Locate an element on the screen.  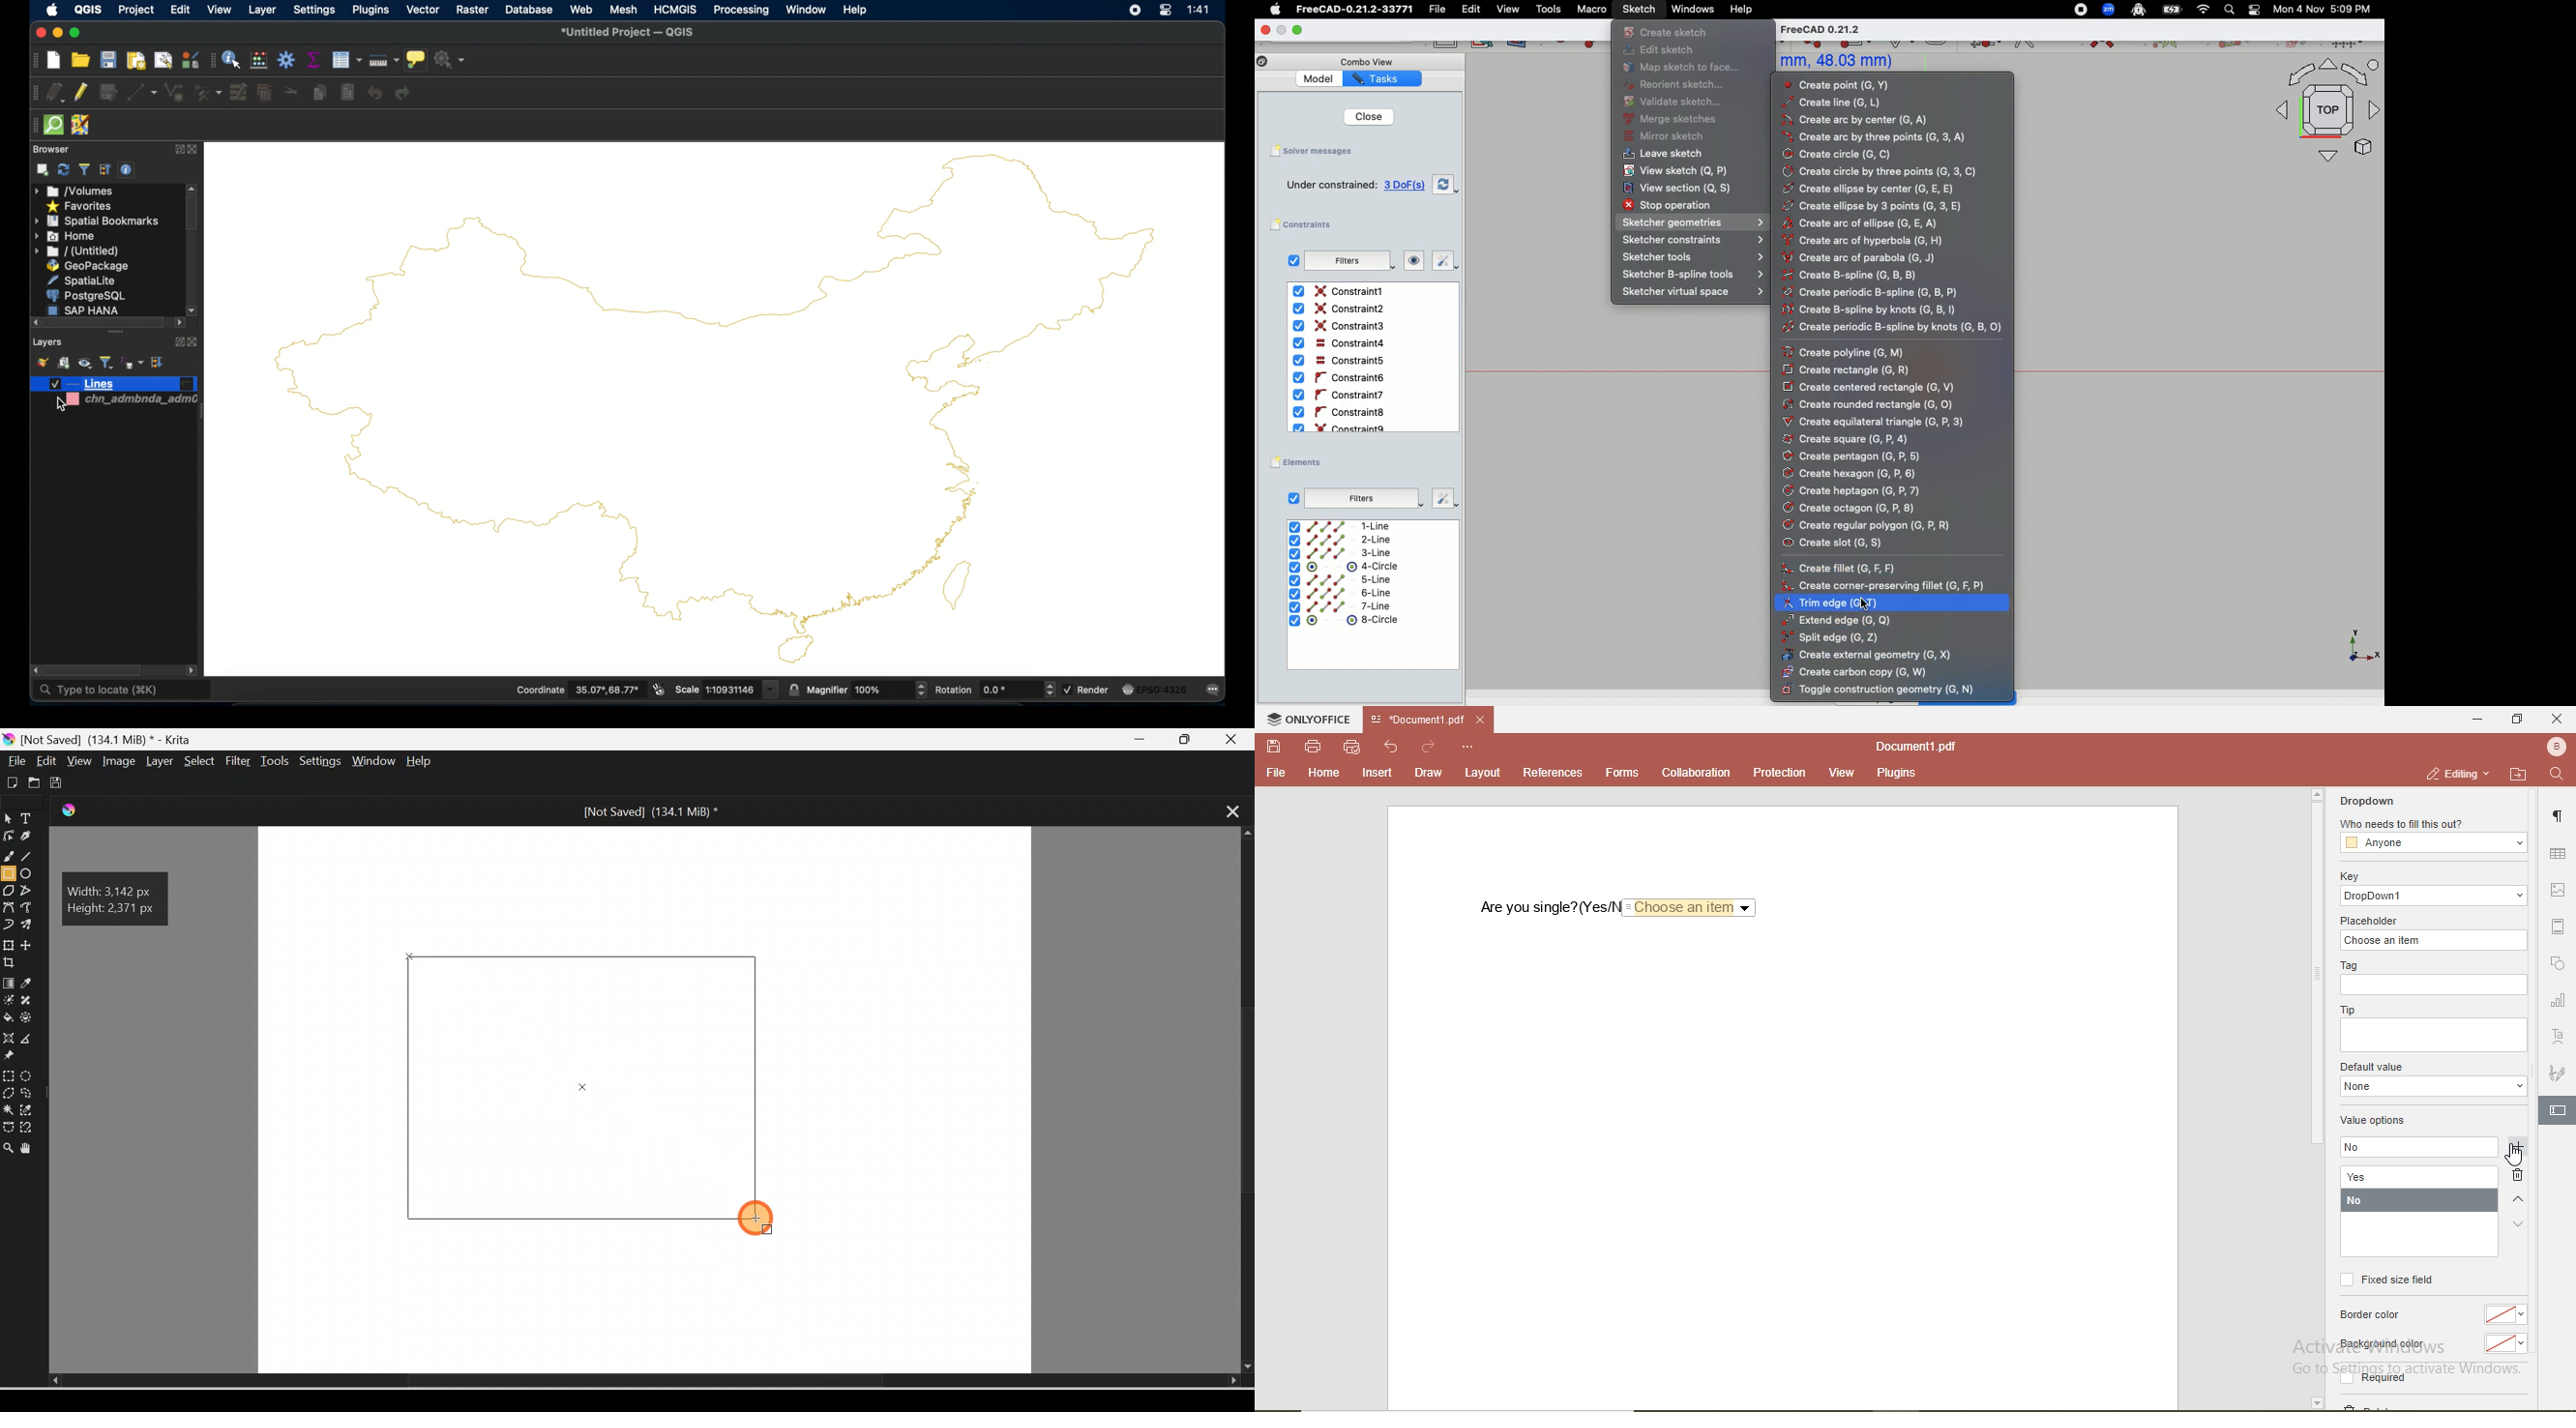
Constraint6 is located at coordinates (1343, 395).